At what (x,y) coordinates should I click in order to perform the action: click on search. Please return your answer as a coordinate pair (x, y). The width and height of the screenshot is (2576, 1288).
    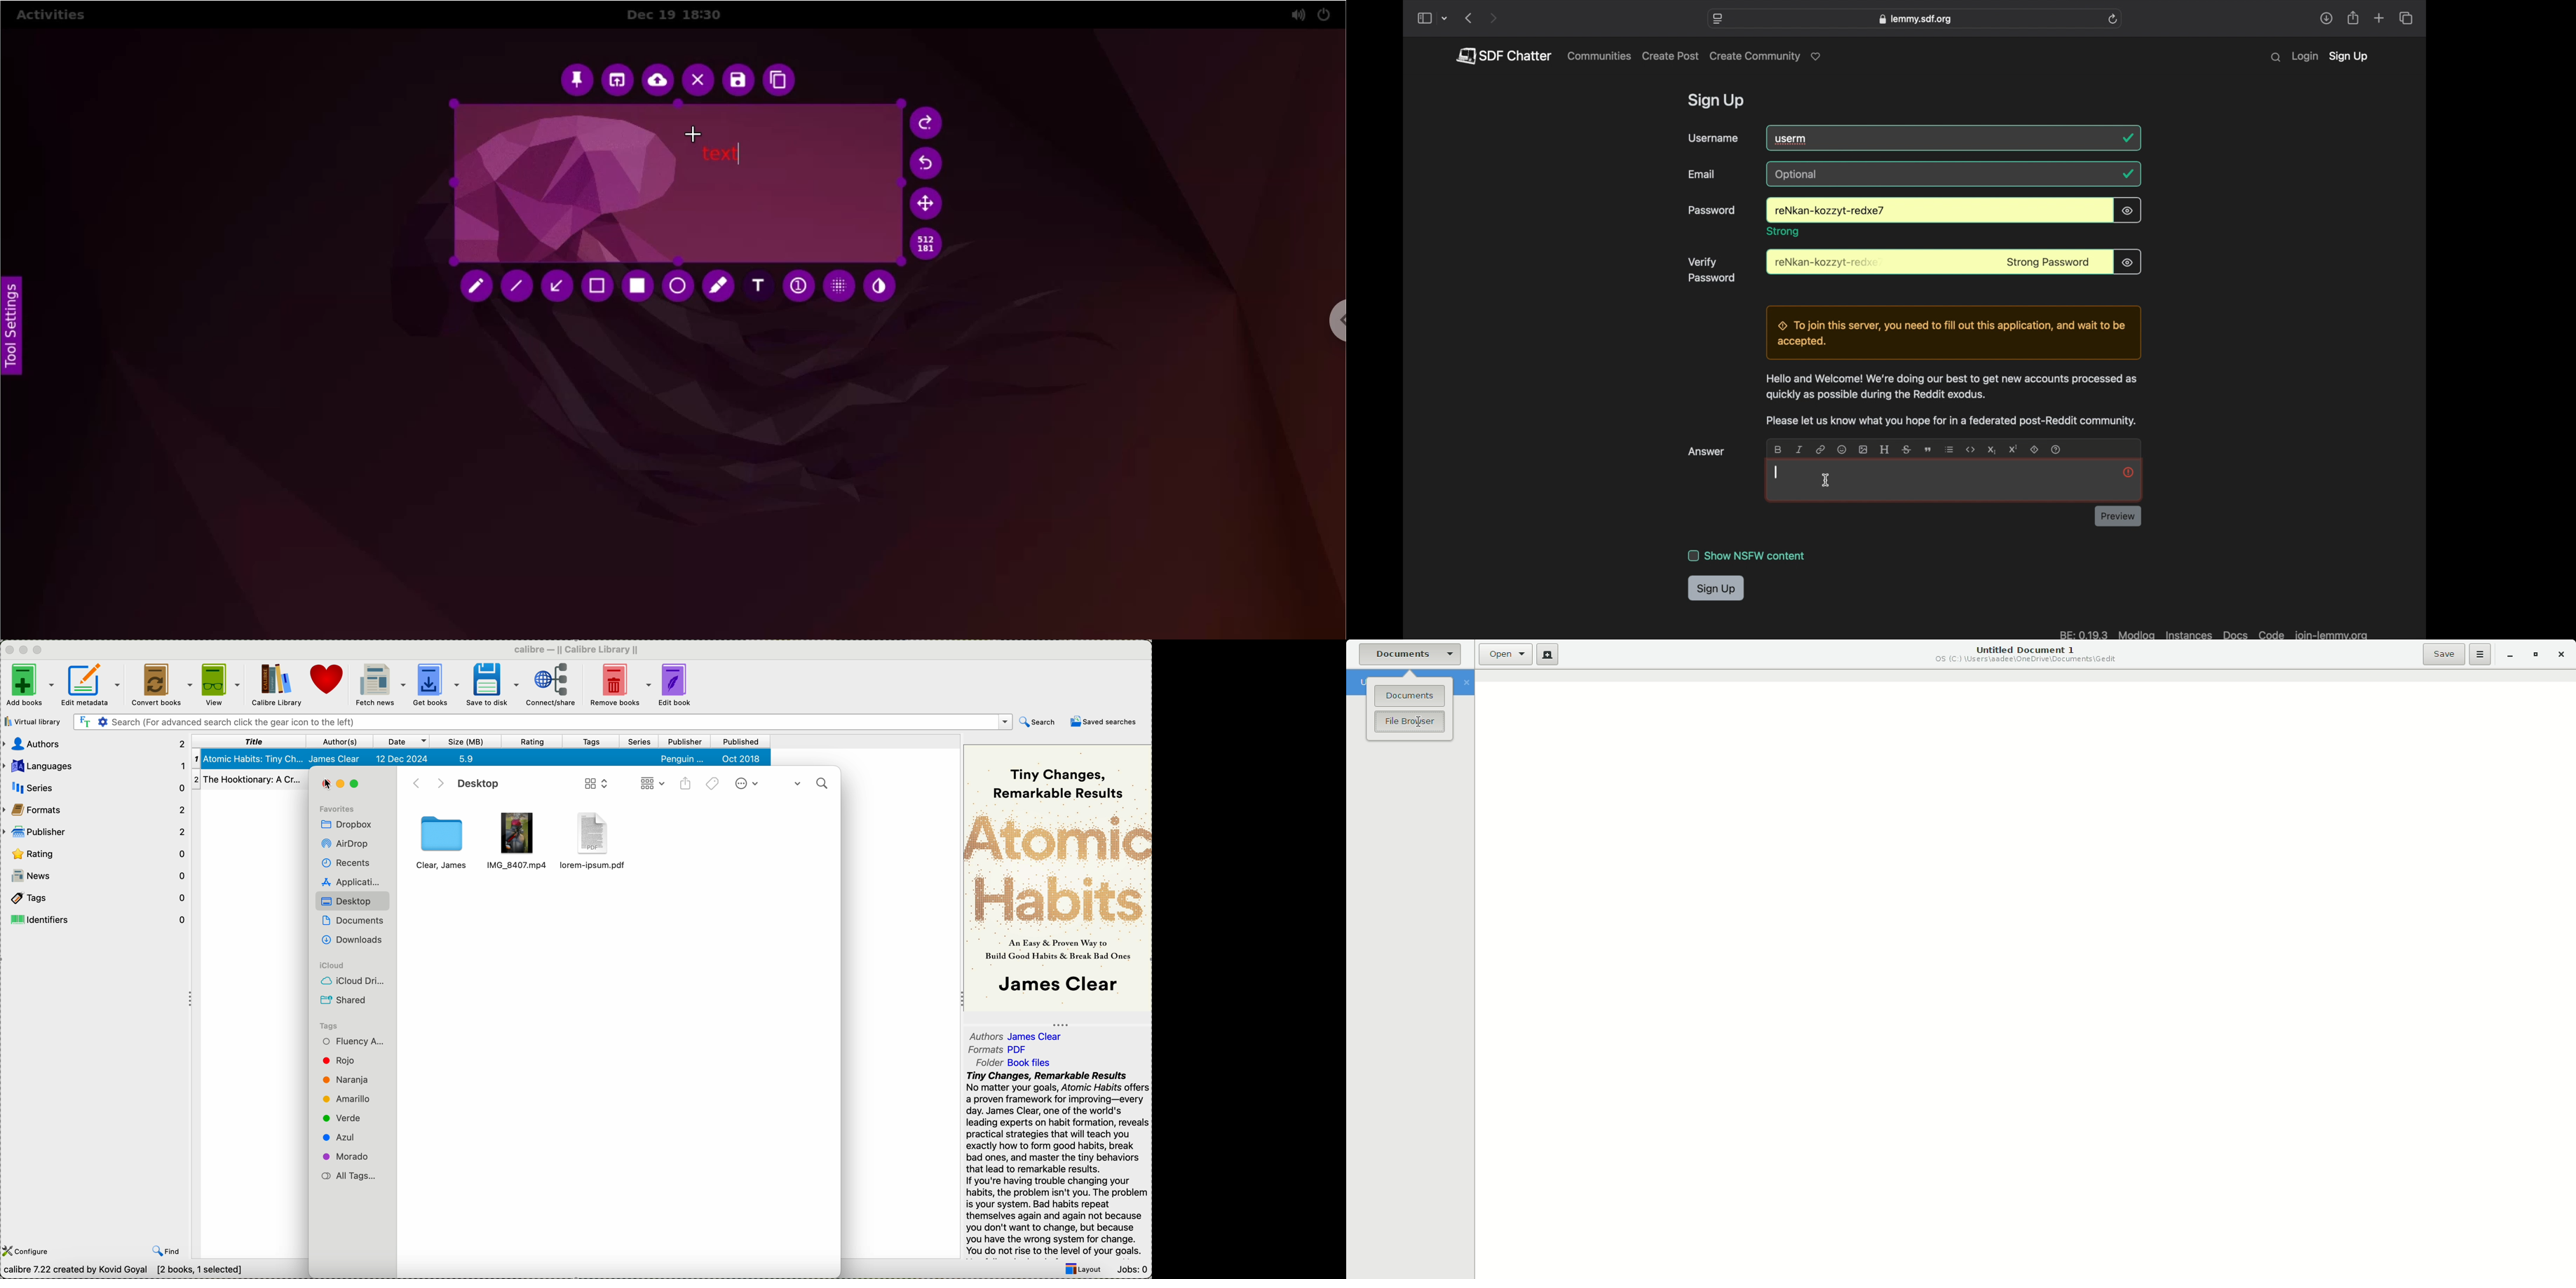
    Looking at the image, I should click on (1037, 721).